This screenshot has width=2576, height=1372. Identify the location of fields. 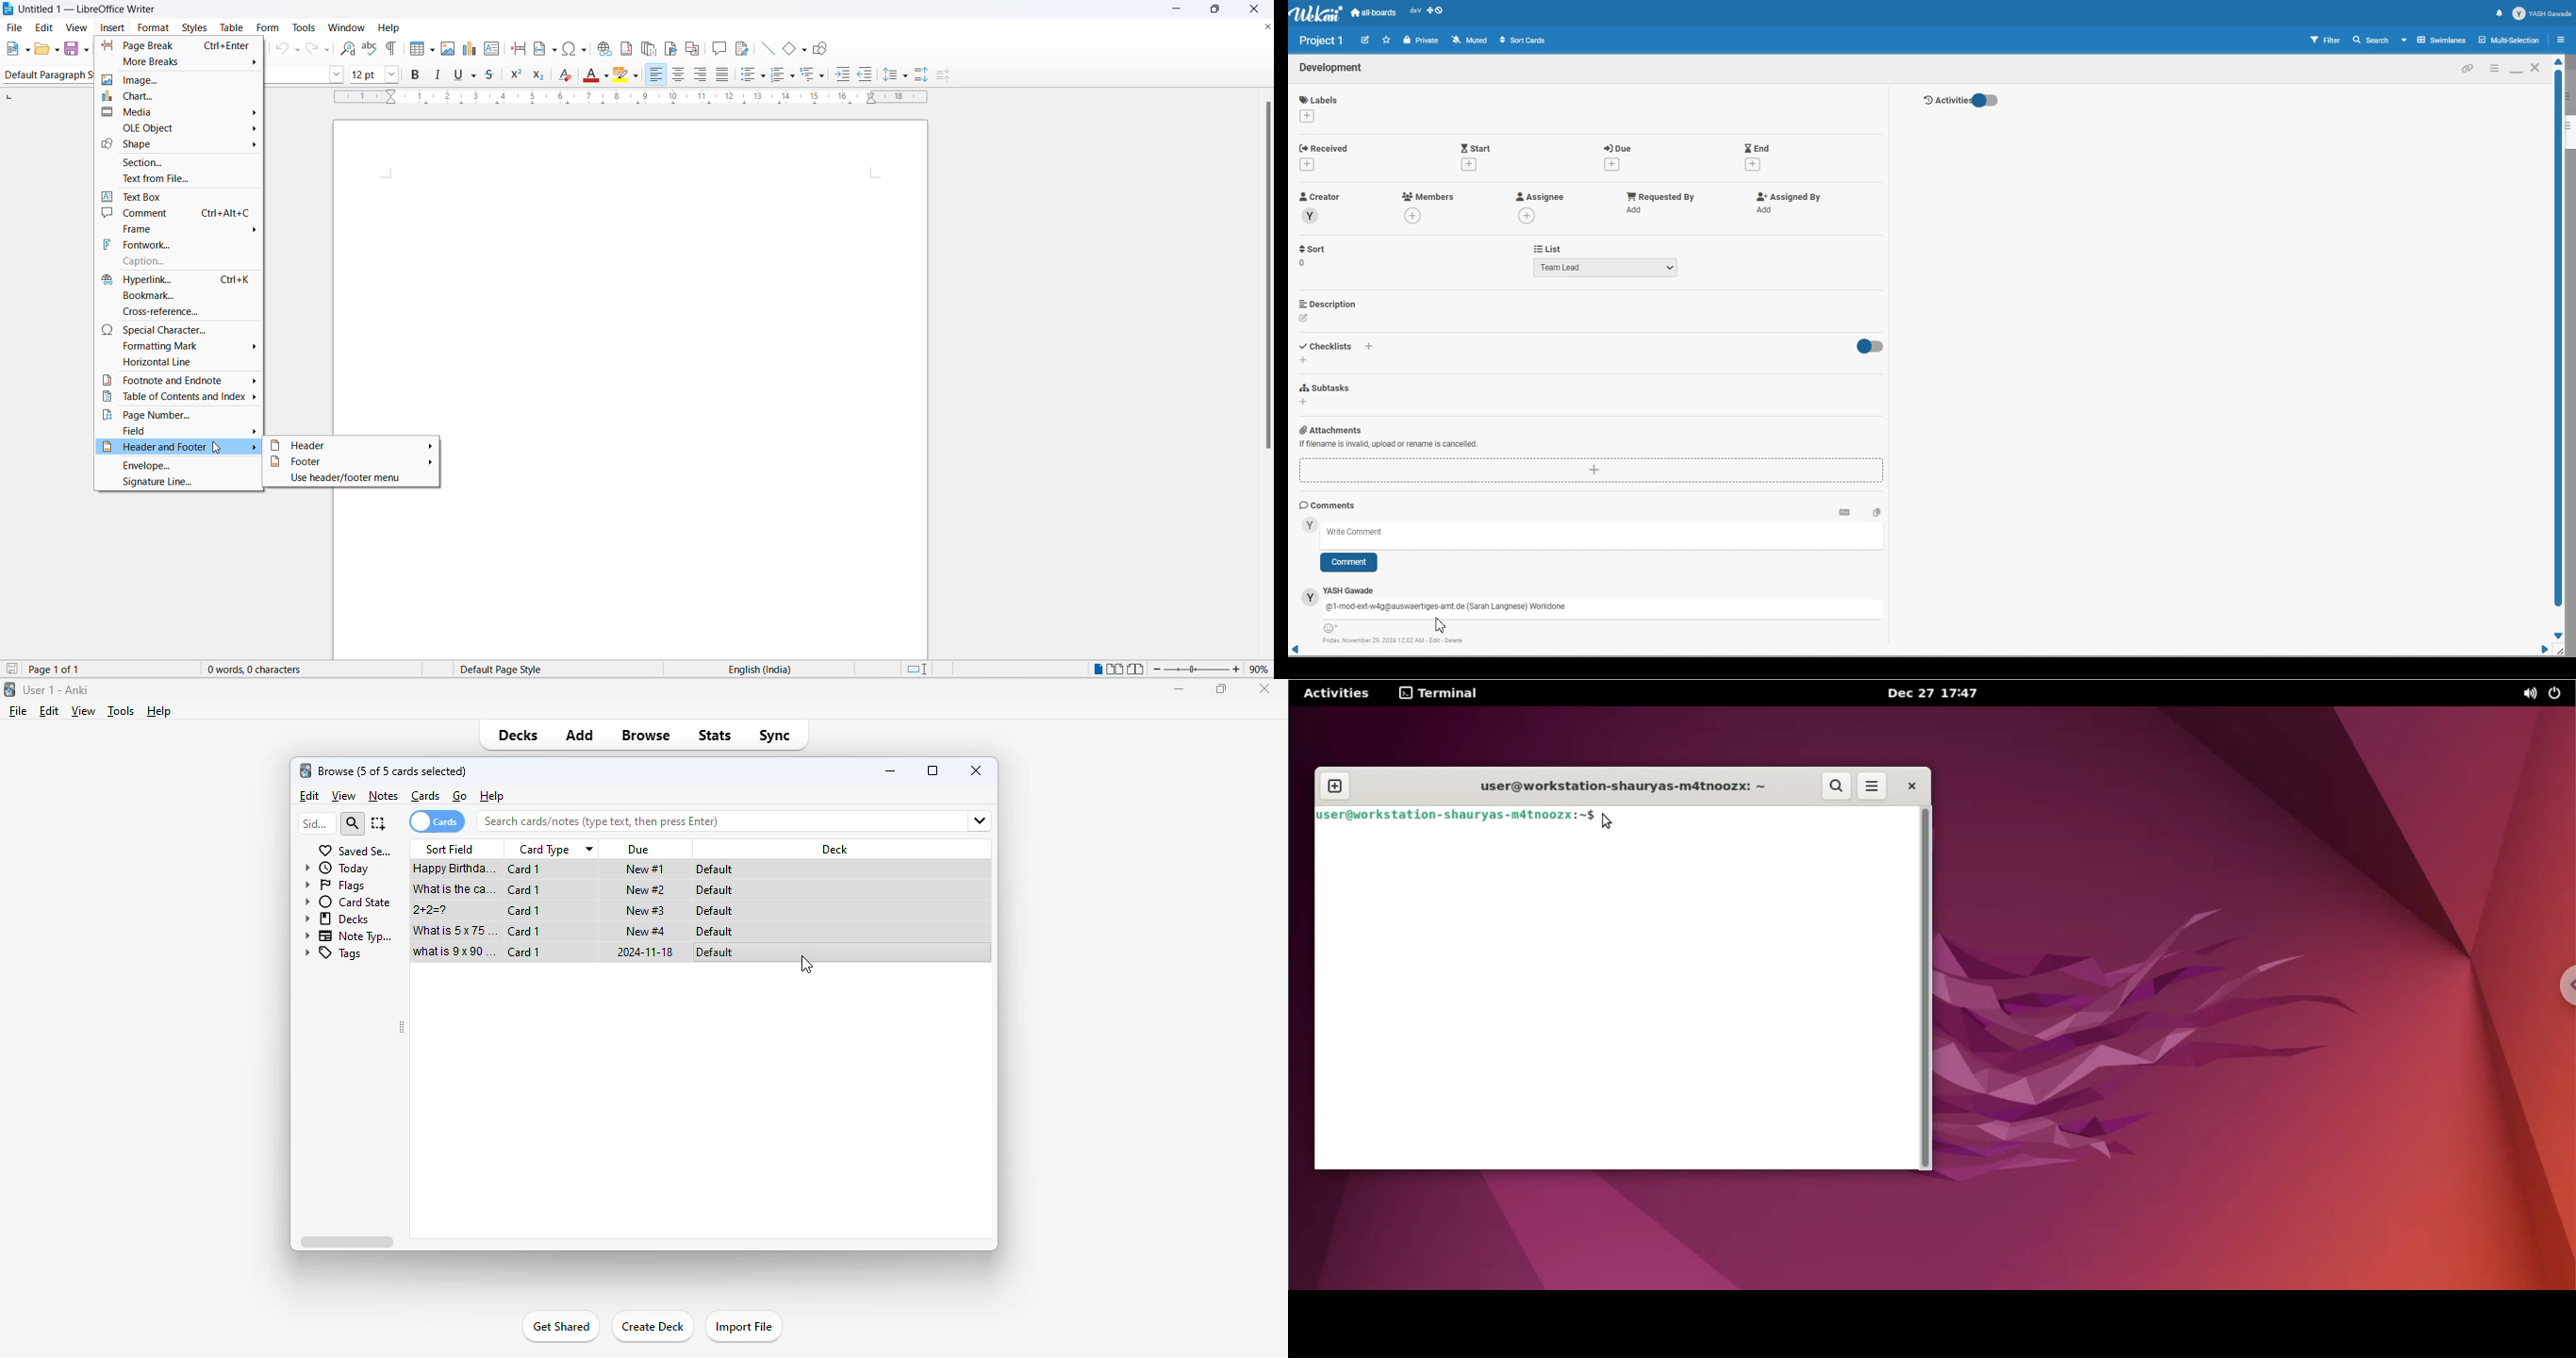
(971, 821).